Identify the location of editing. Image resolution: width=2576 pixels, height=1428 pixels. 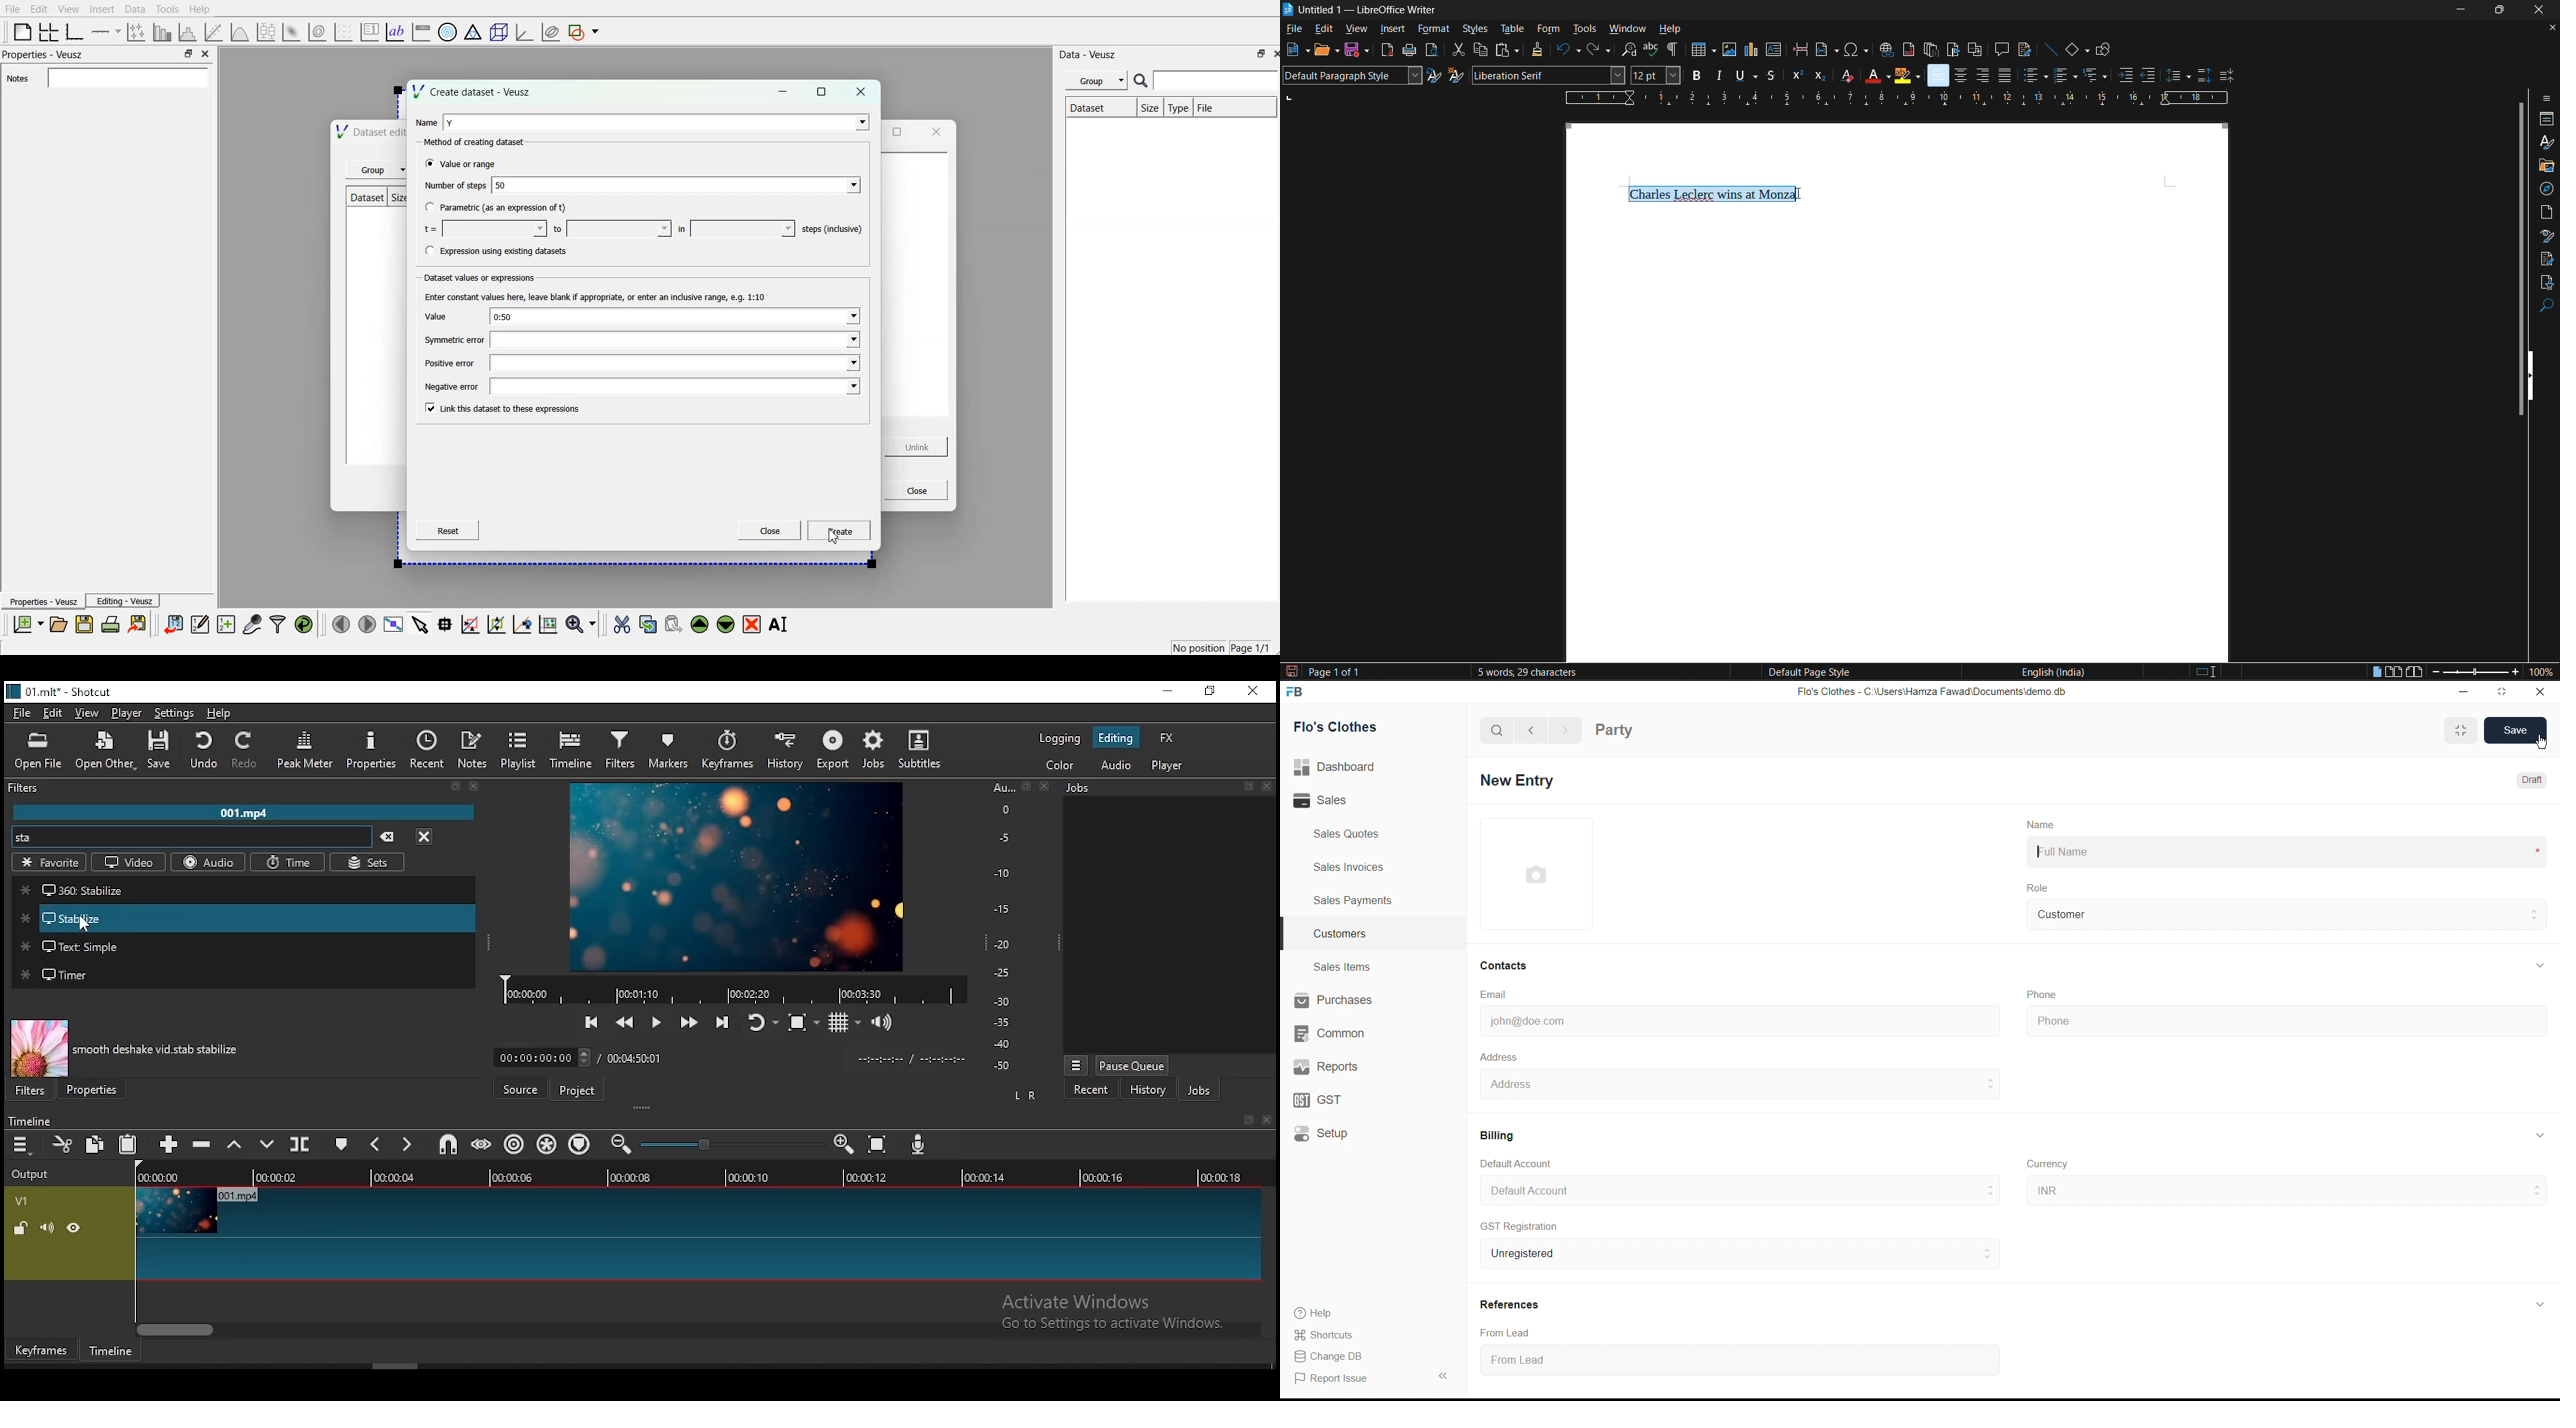
(1117, 736).